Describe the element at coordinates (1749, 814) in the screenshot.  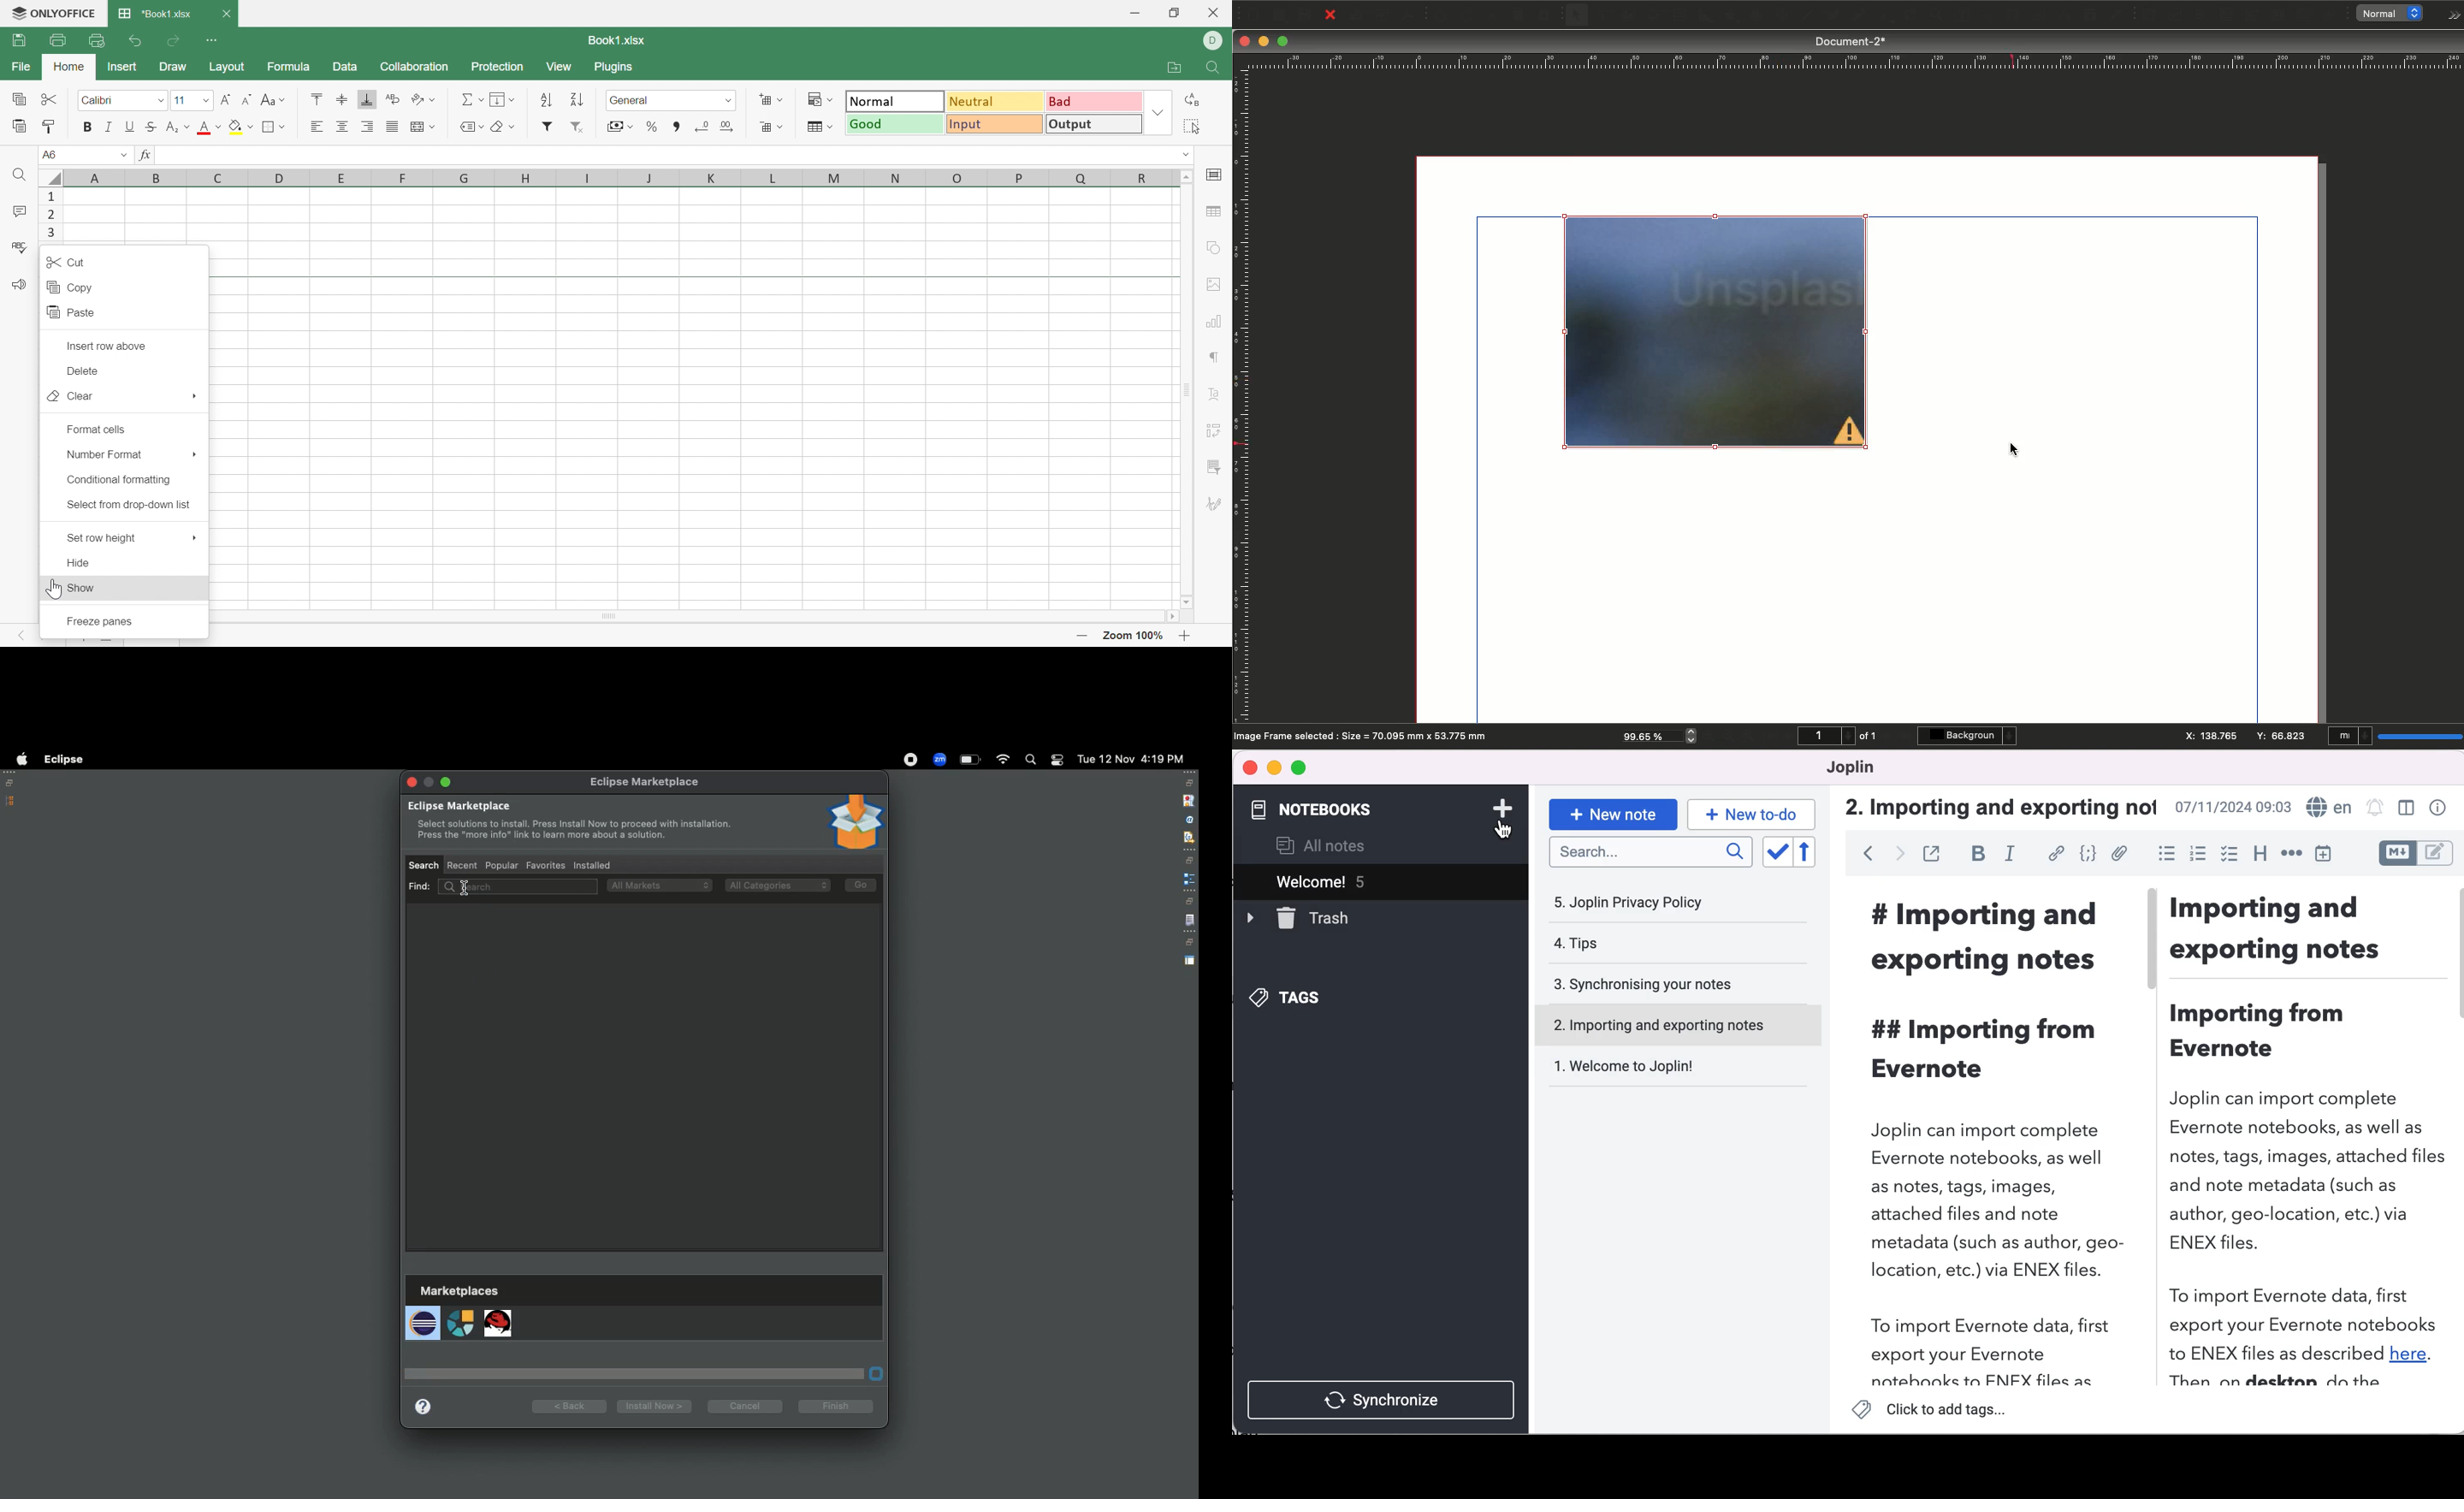
I see `new to-do` at that location.